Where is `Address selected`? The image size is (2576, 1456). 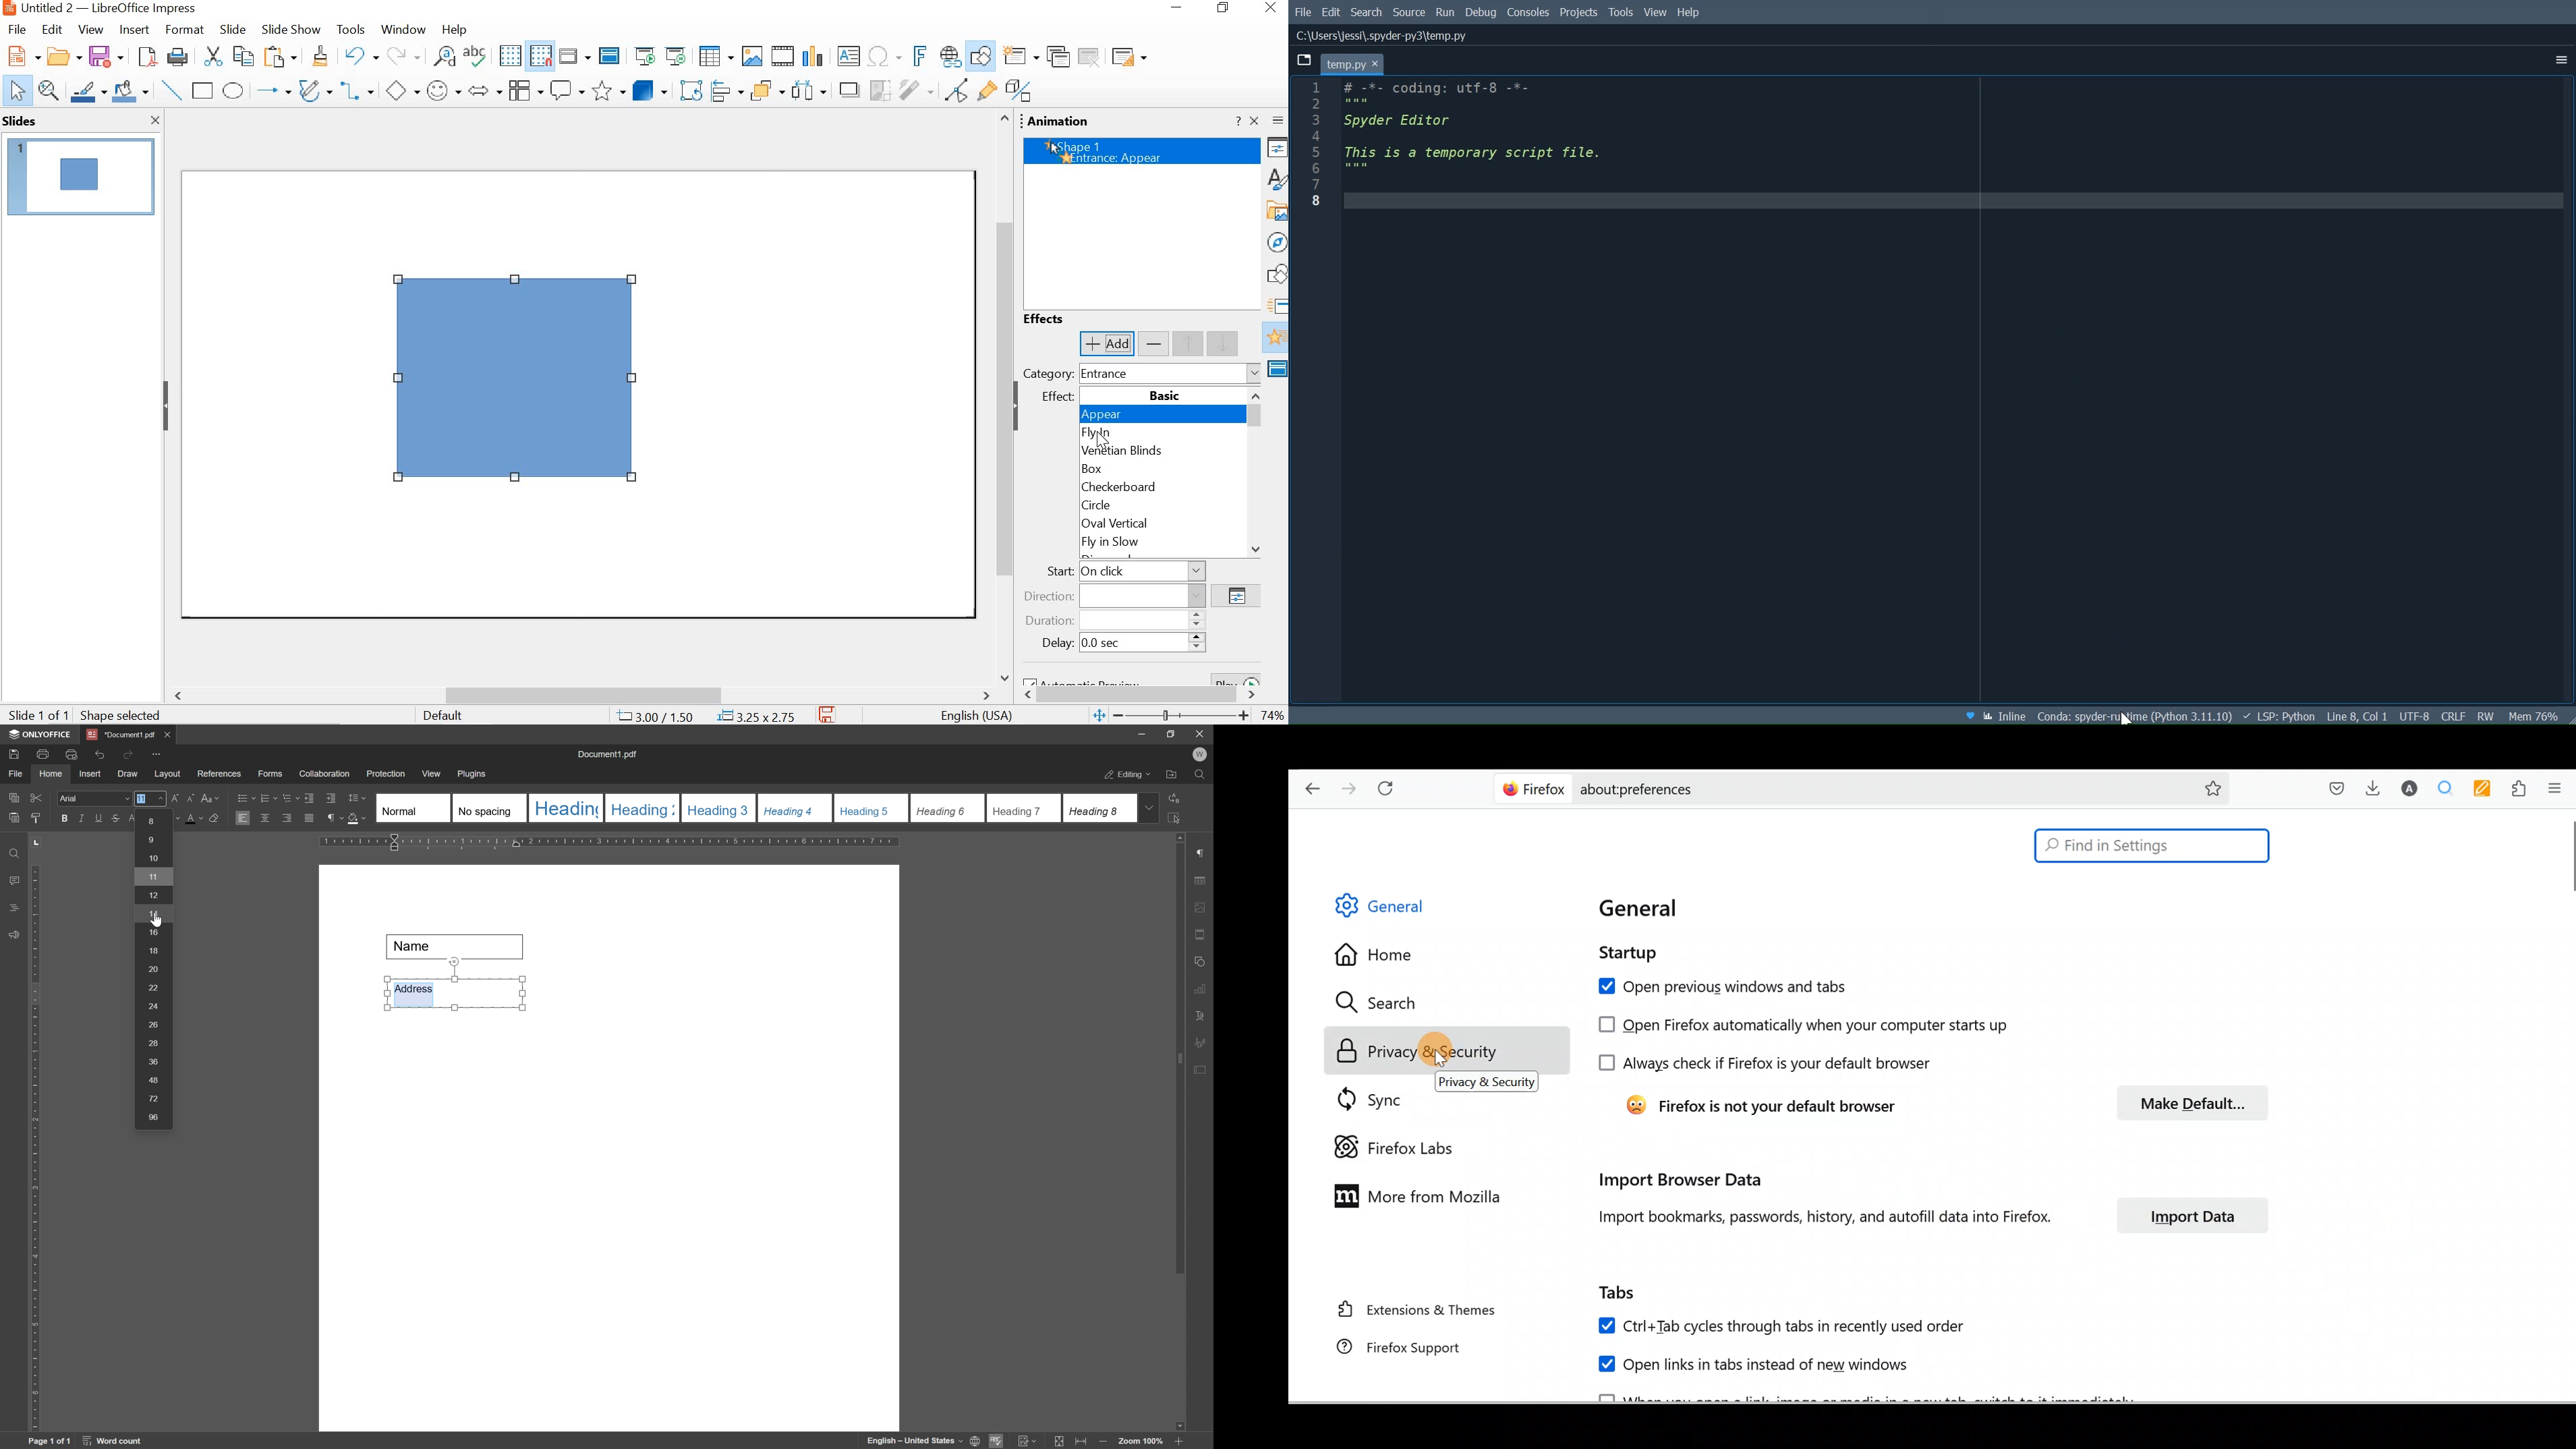
Address selected is located at coordinates (414, 992).